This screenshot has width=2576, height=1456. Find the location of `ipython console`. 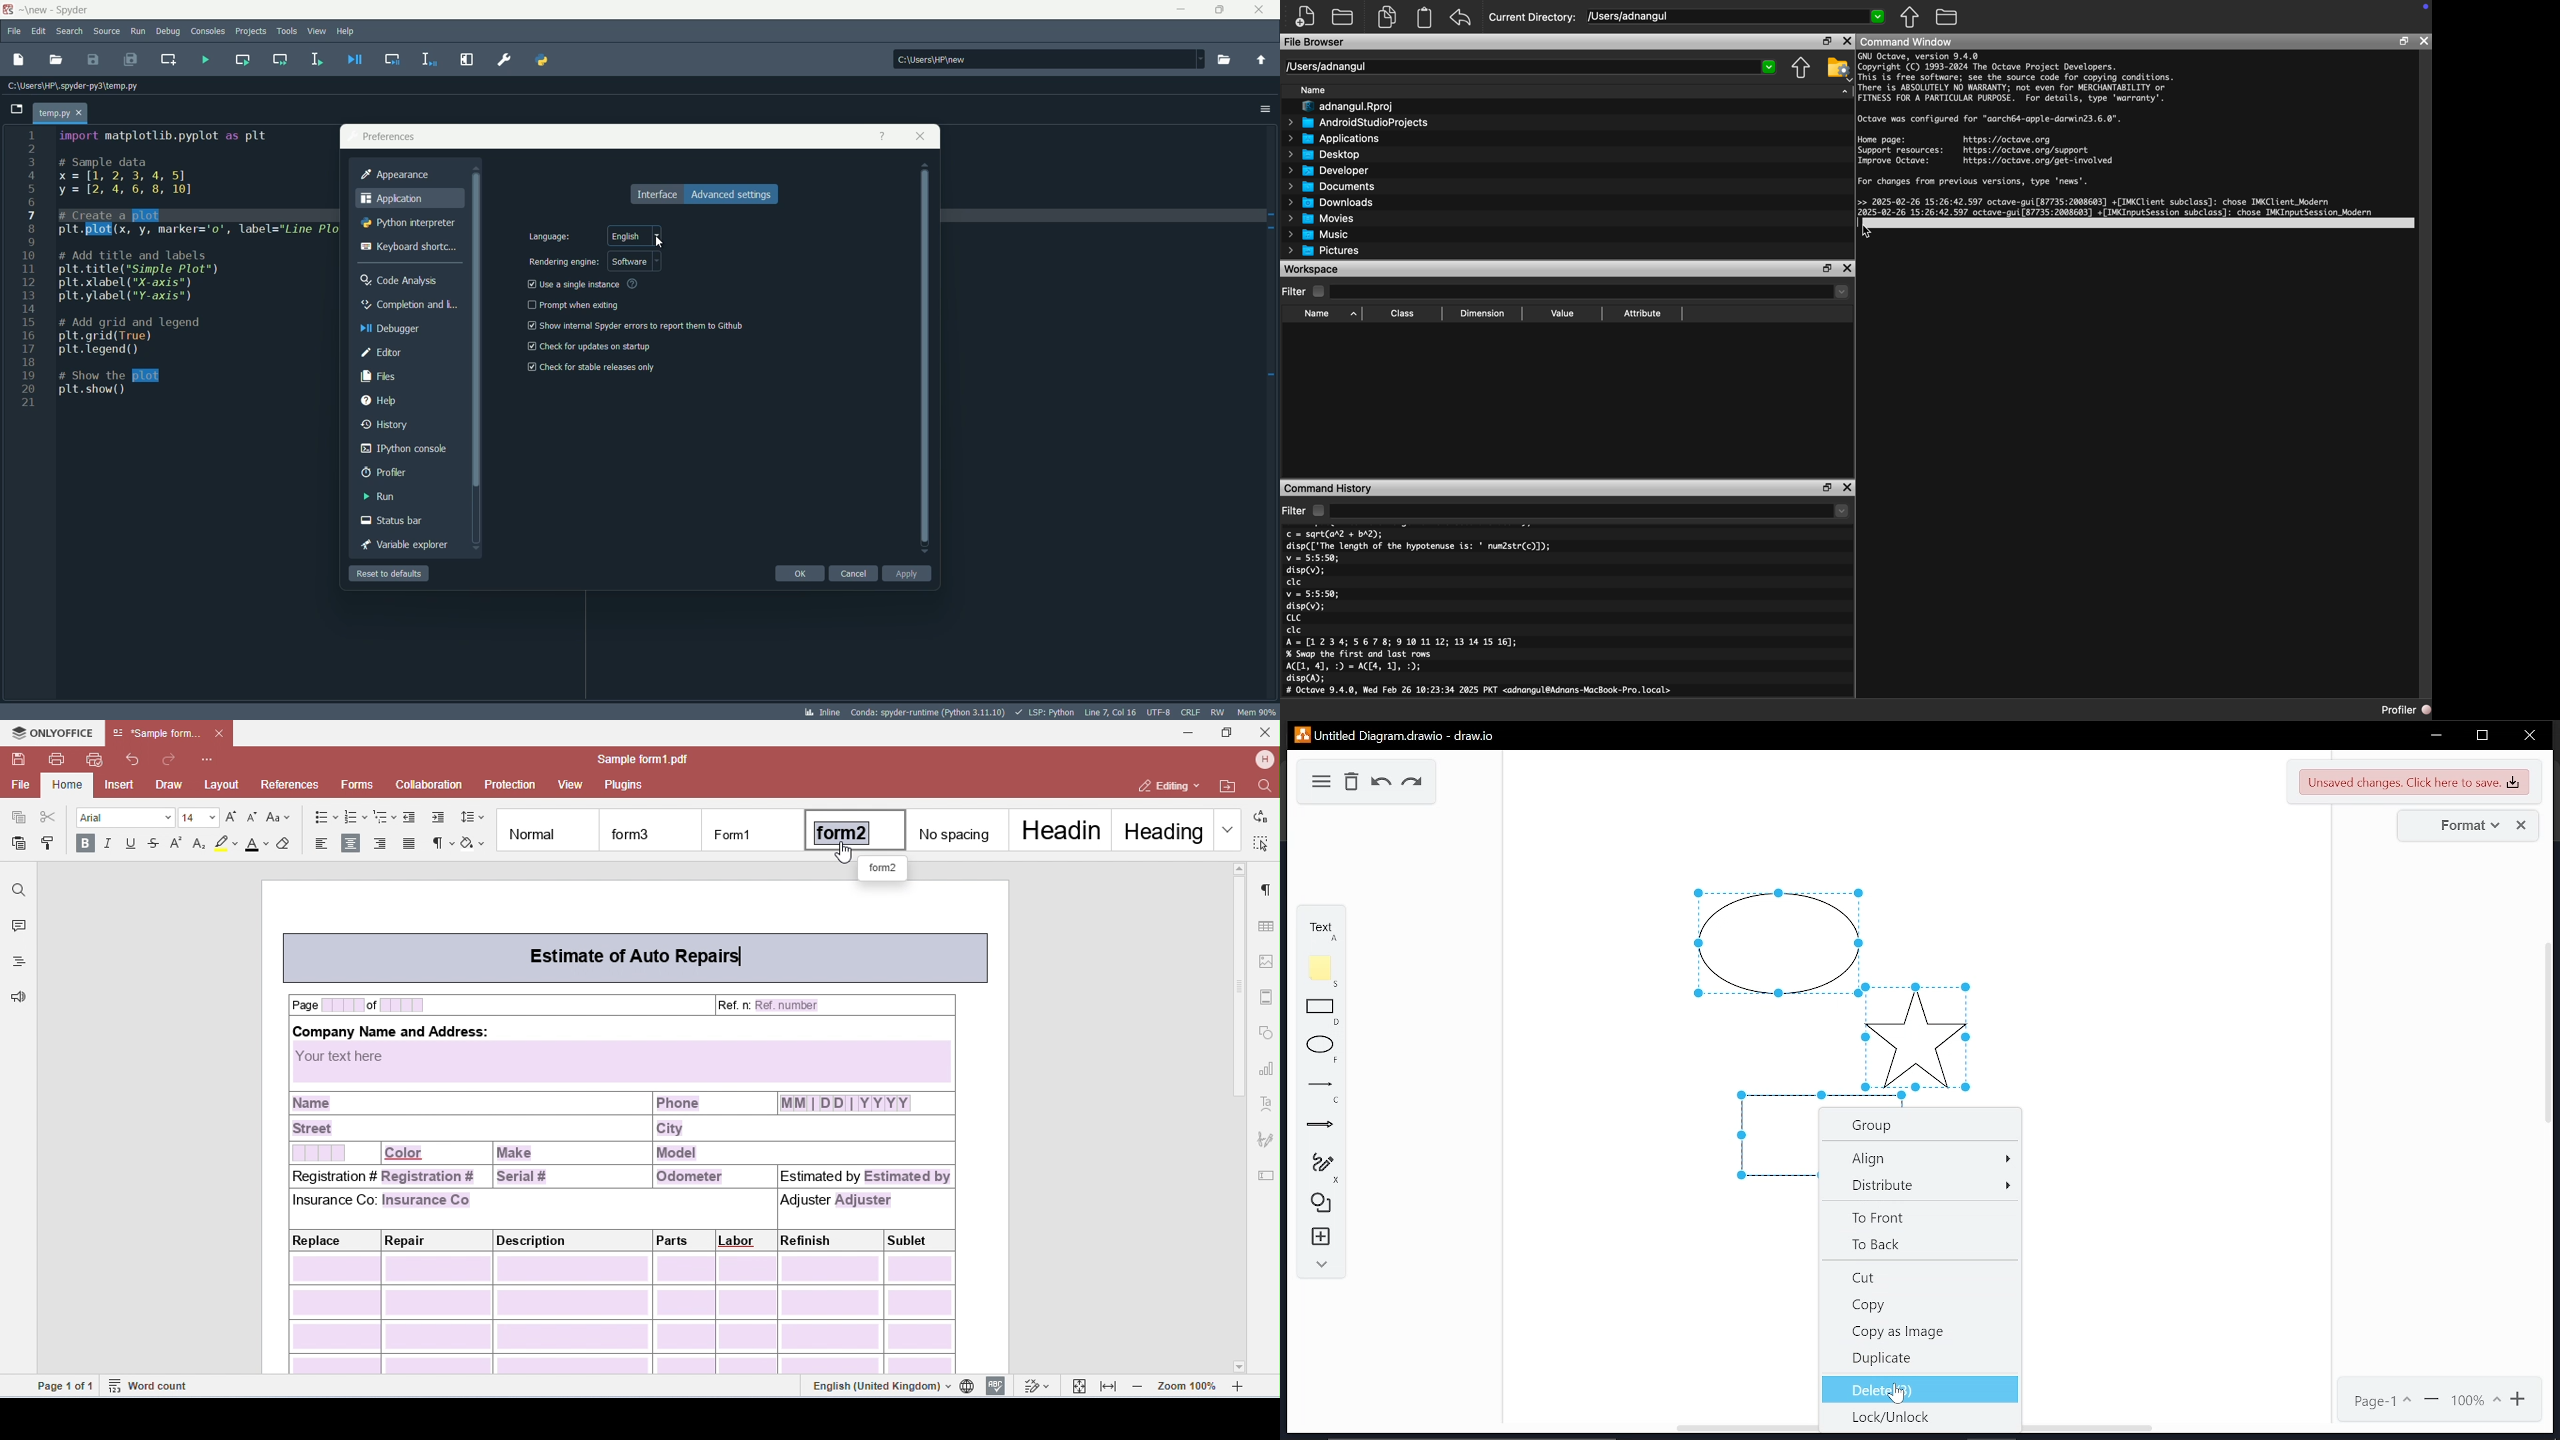

ipython console is located at coordinates (405, 447).